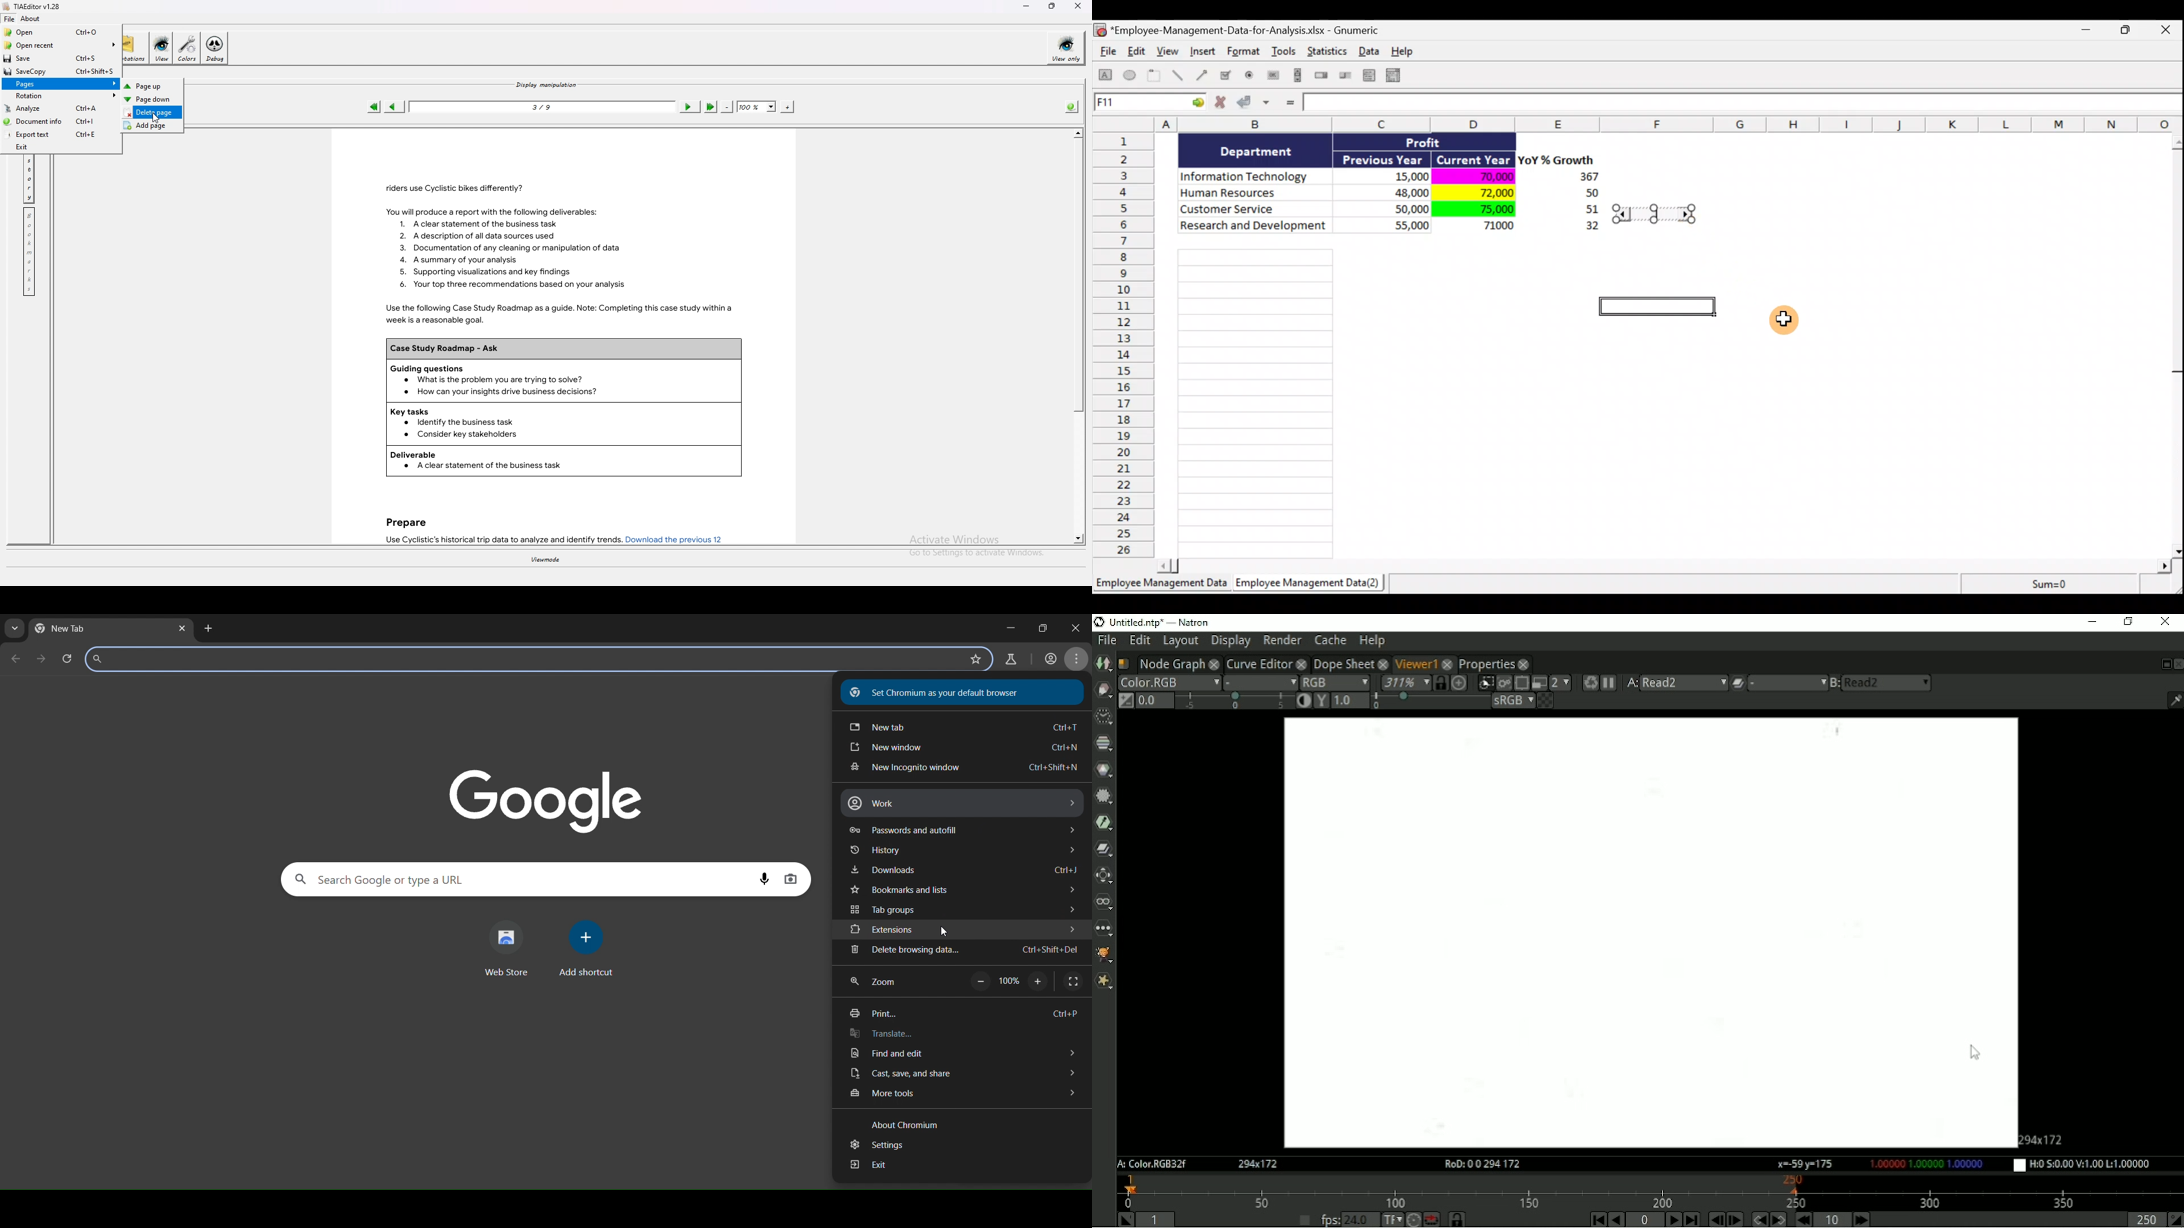 The height and width of the screenshot is (1232, 2184). What do you see at coordinates (1250, 77) in the screenshot?
I see `Create a radio button` at bounding box center [1250, 77].